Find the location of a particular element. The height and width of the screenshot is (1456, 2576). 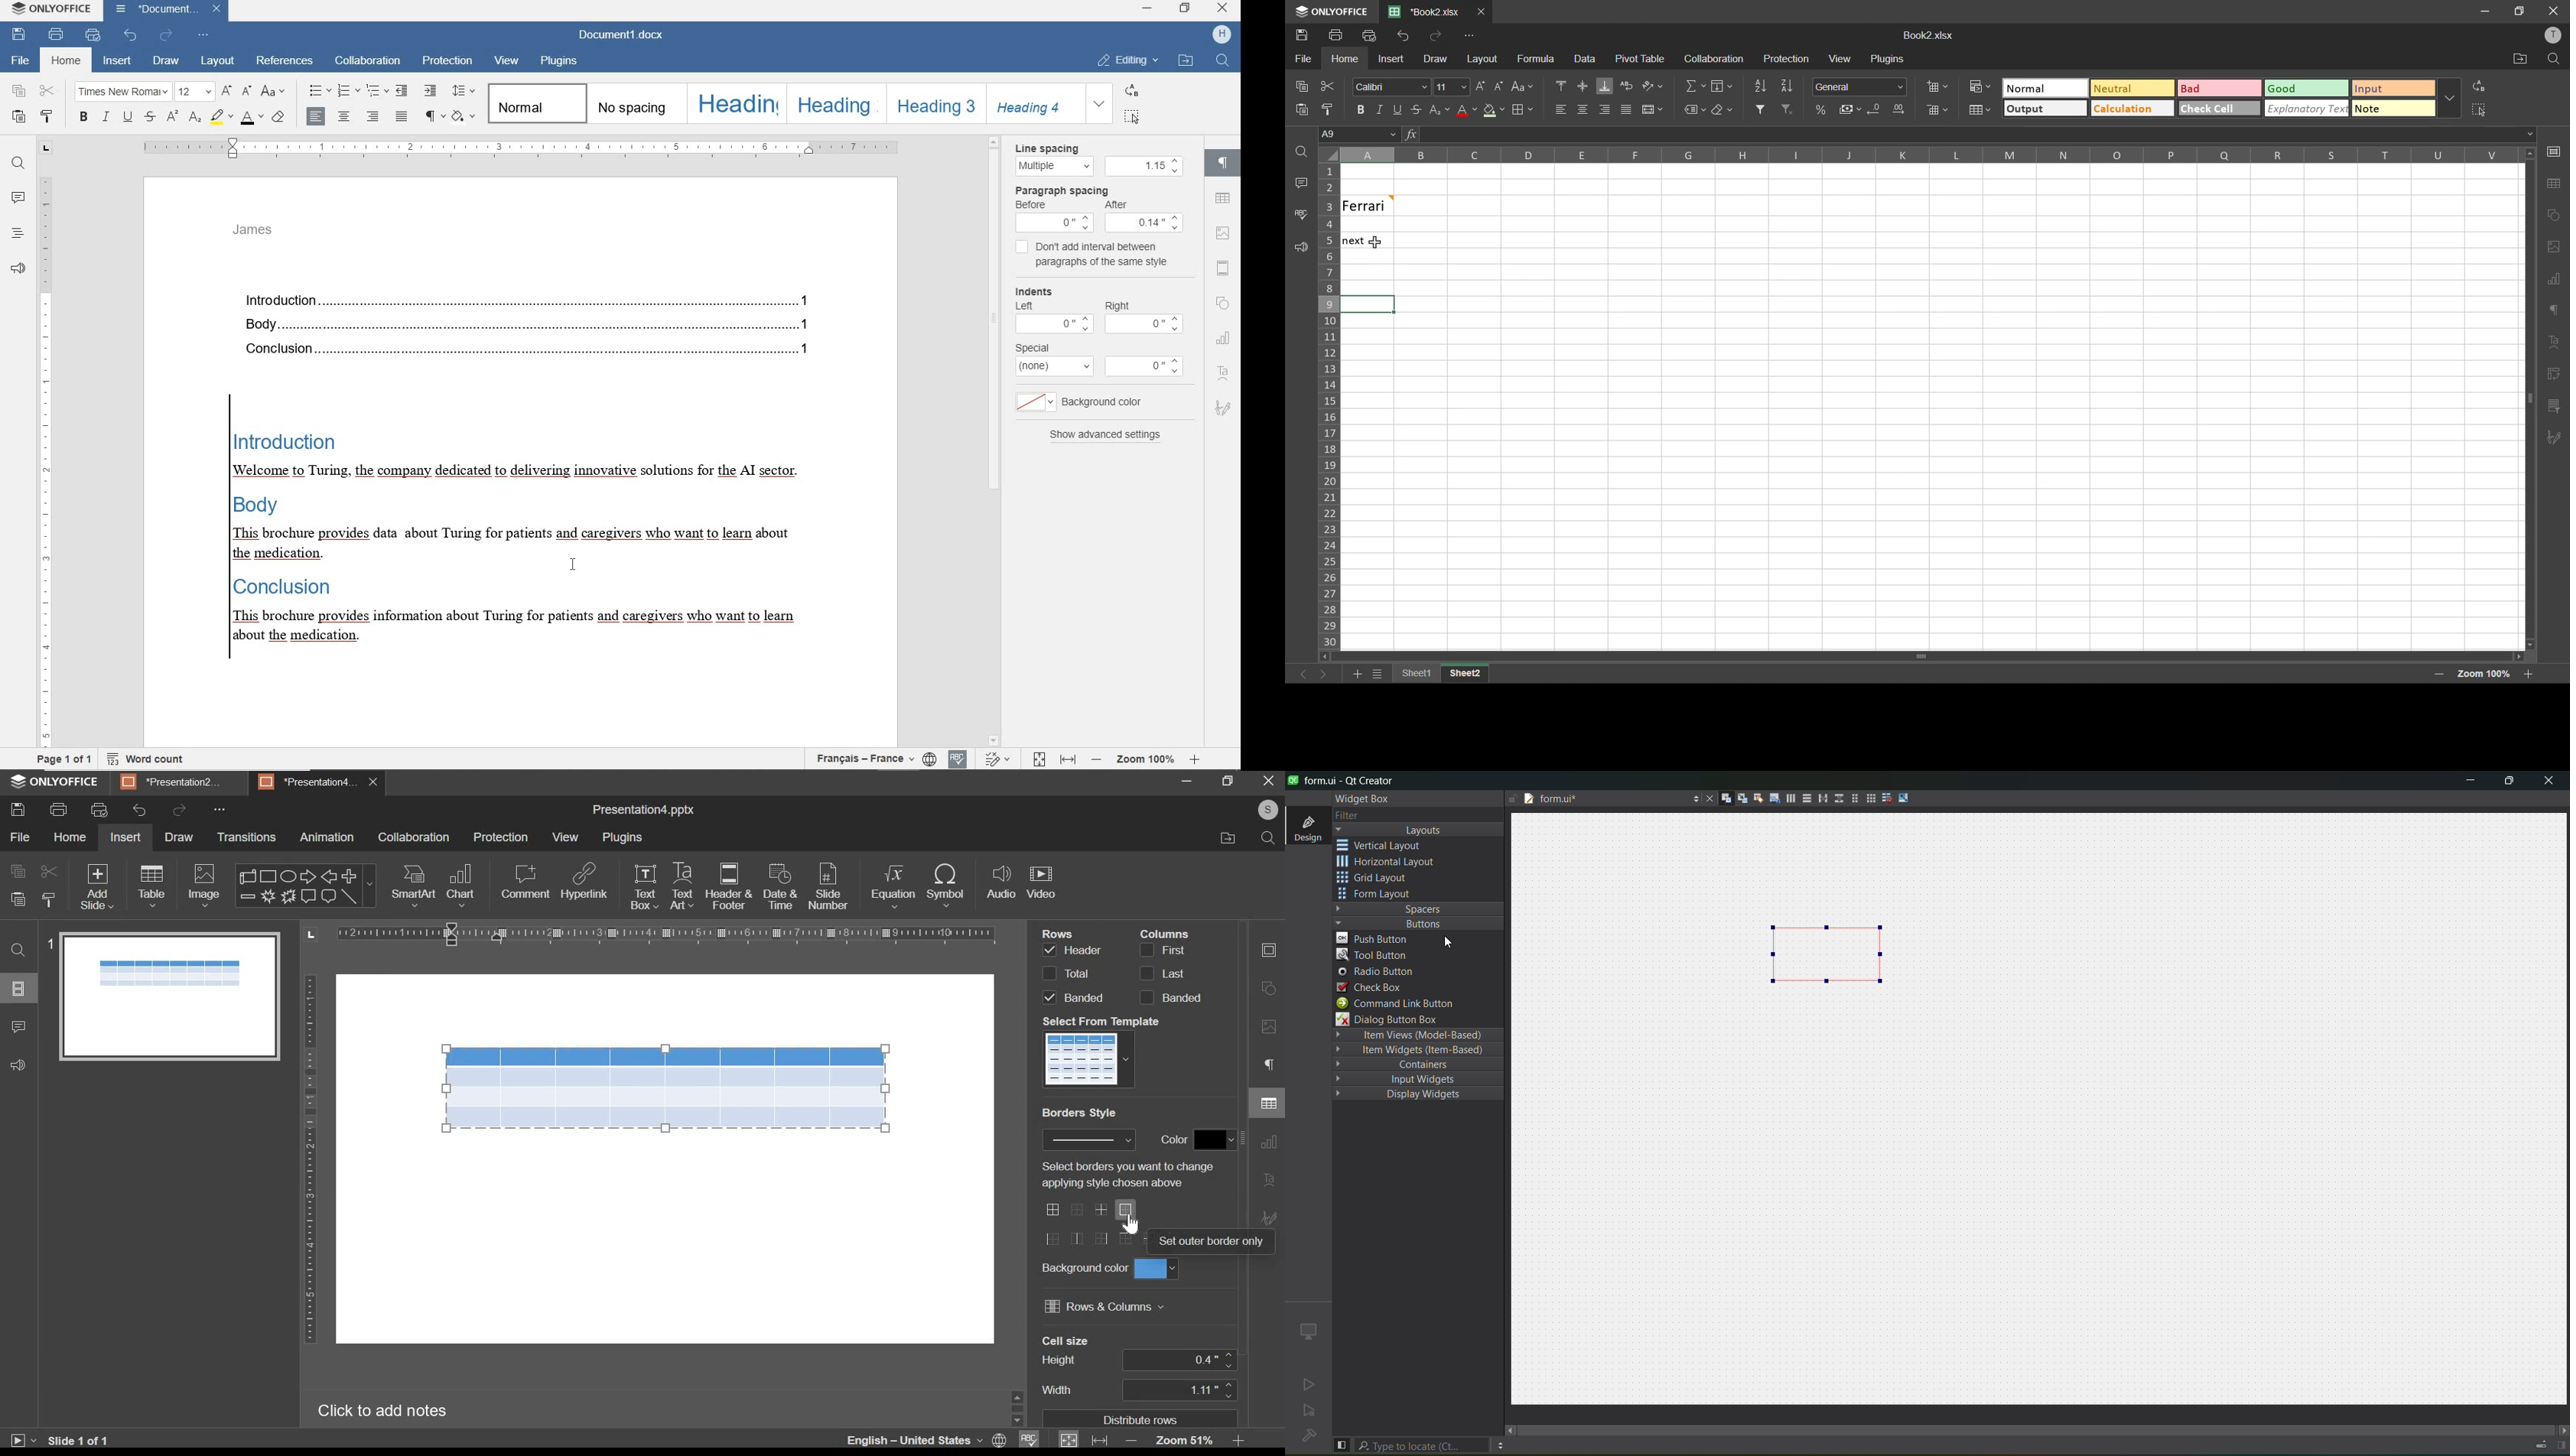

close is located at coordinates (374, 784).